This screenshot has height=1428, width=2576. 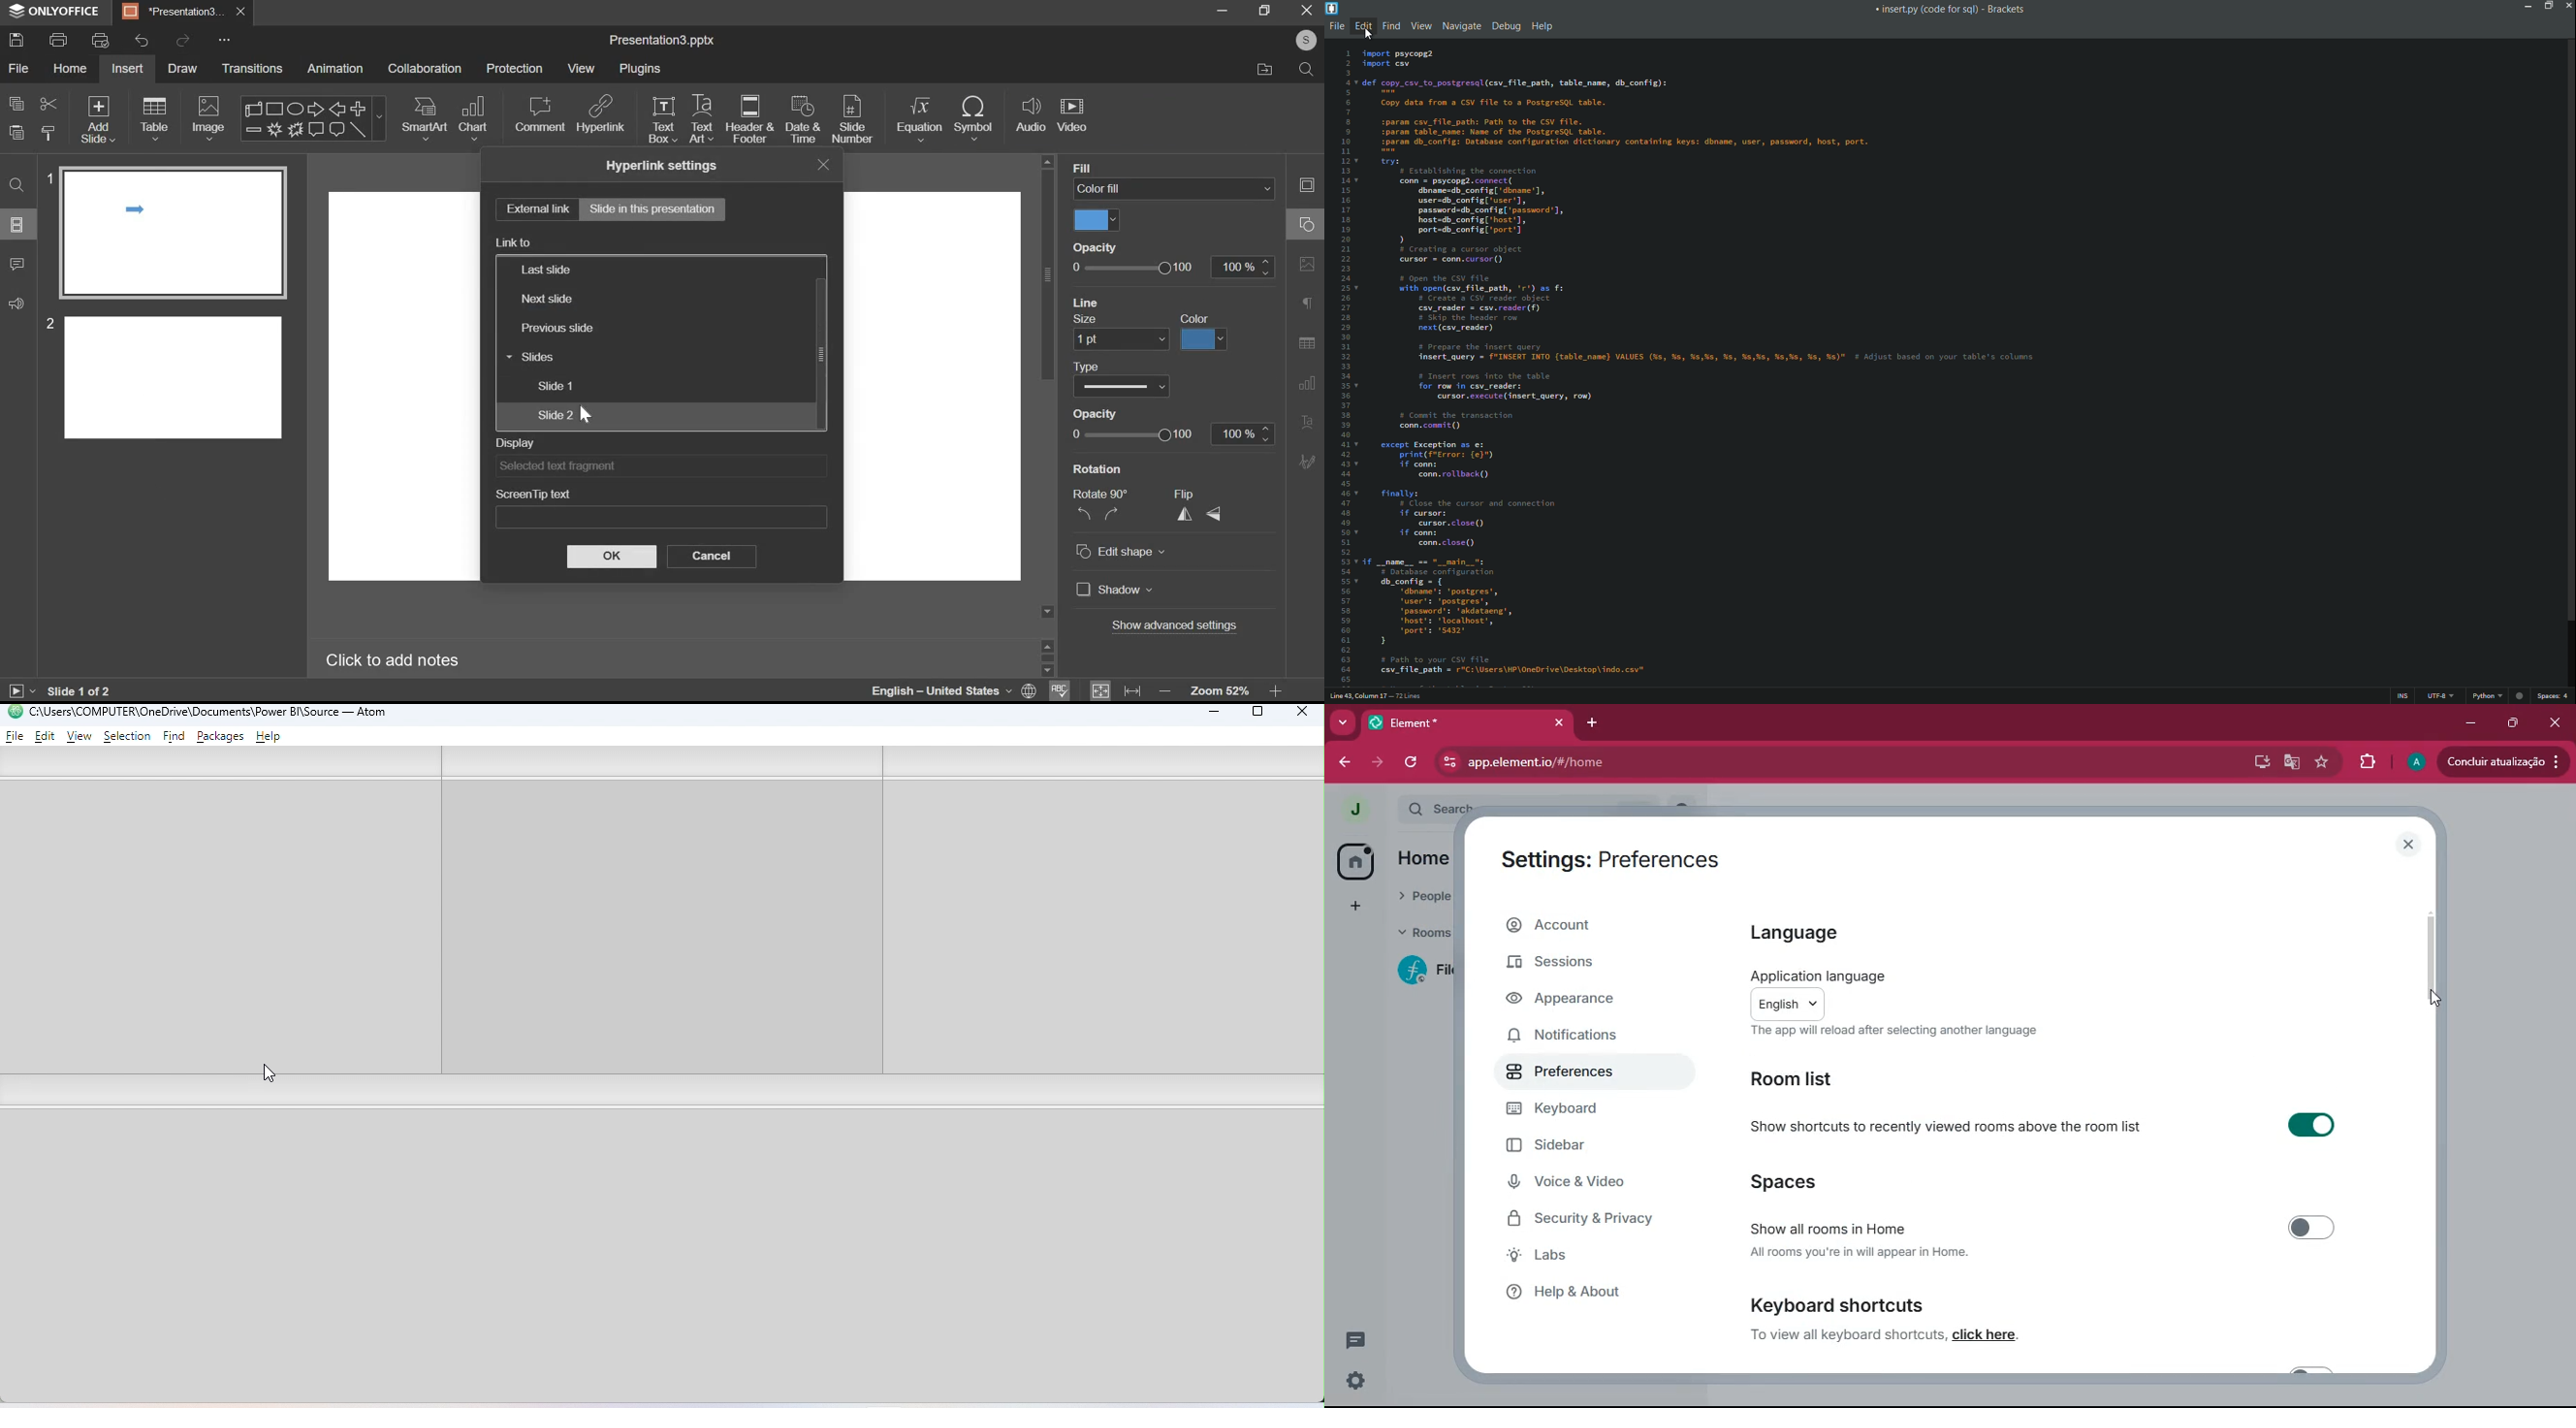 What do you see at coordinates (1597, 1220) in the screenshot?
I see `security` at bounding box center [1597, 1220].